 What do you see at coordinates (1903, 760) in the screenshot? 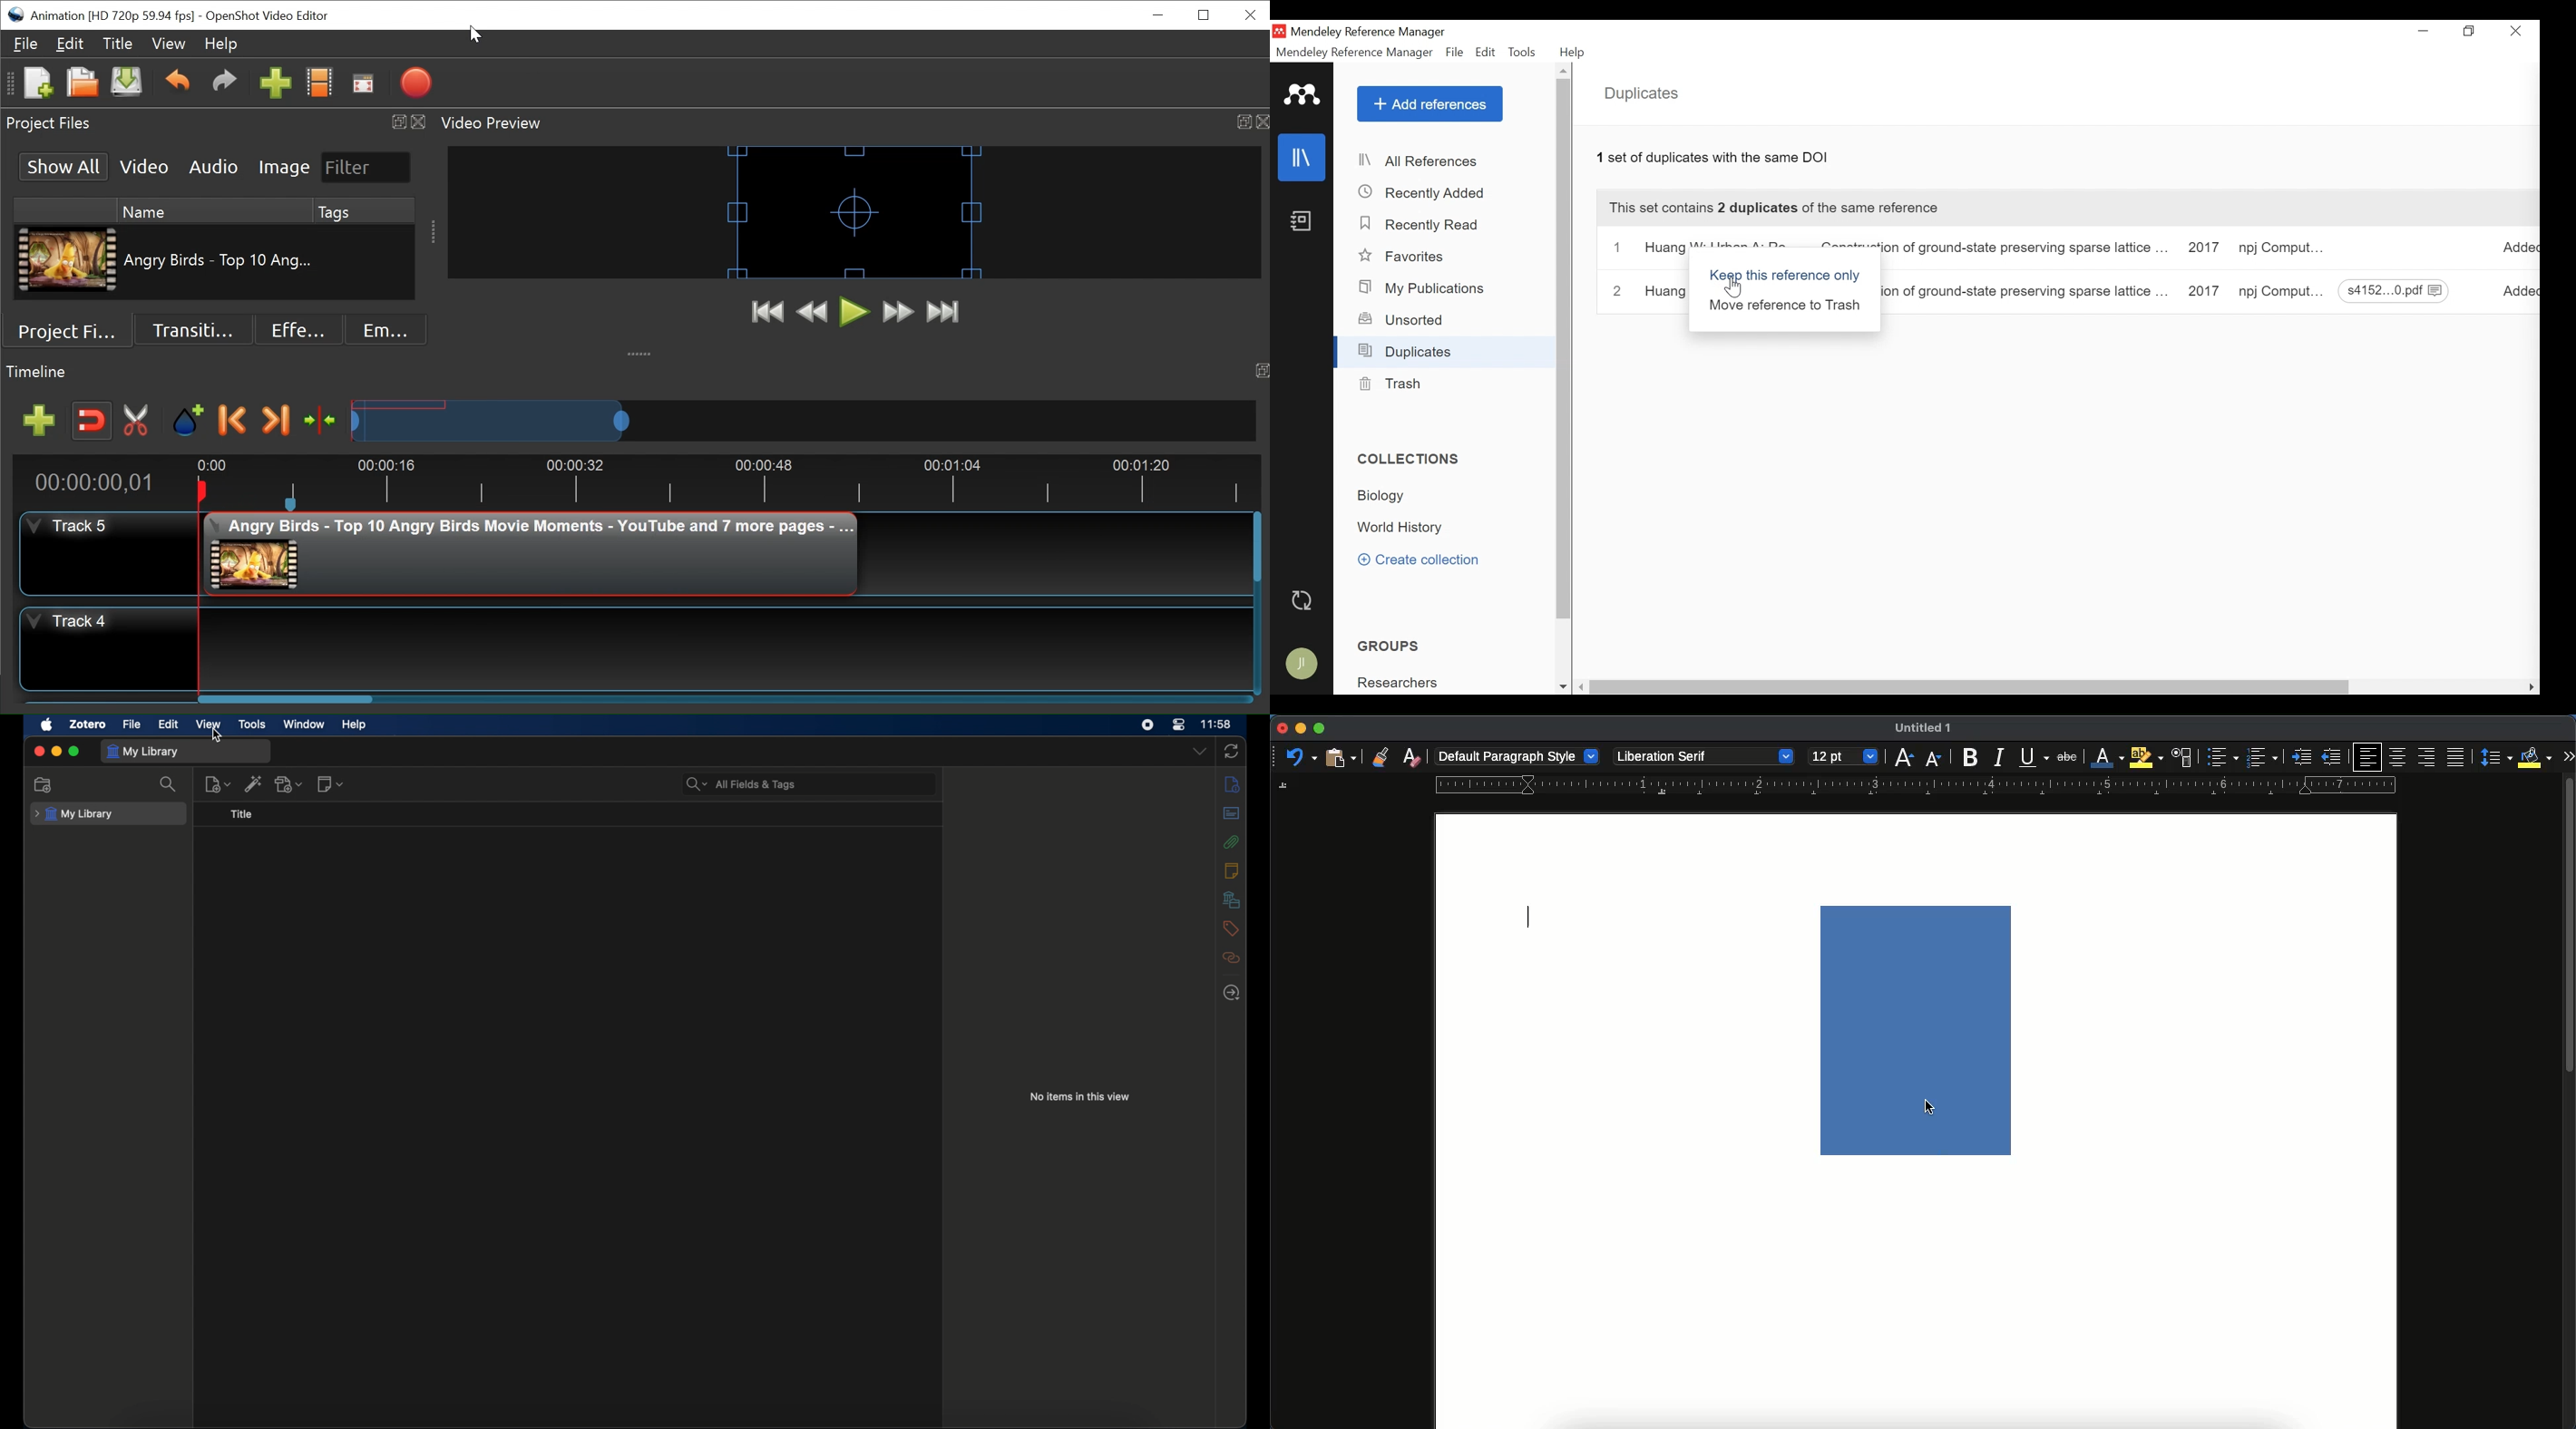
I see `increase size` at bounding box center [1903, 760].